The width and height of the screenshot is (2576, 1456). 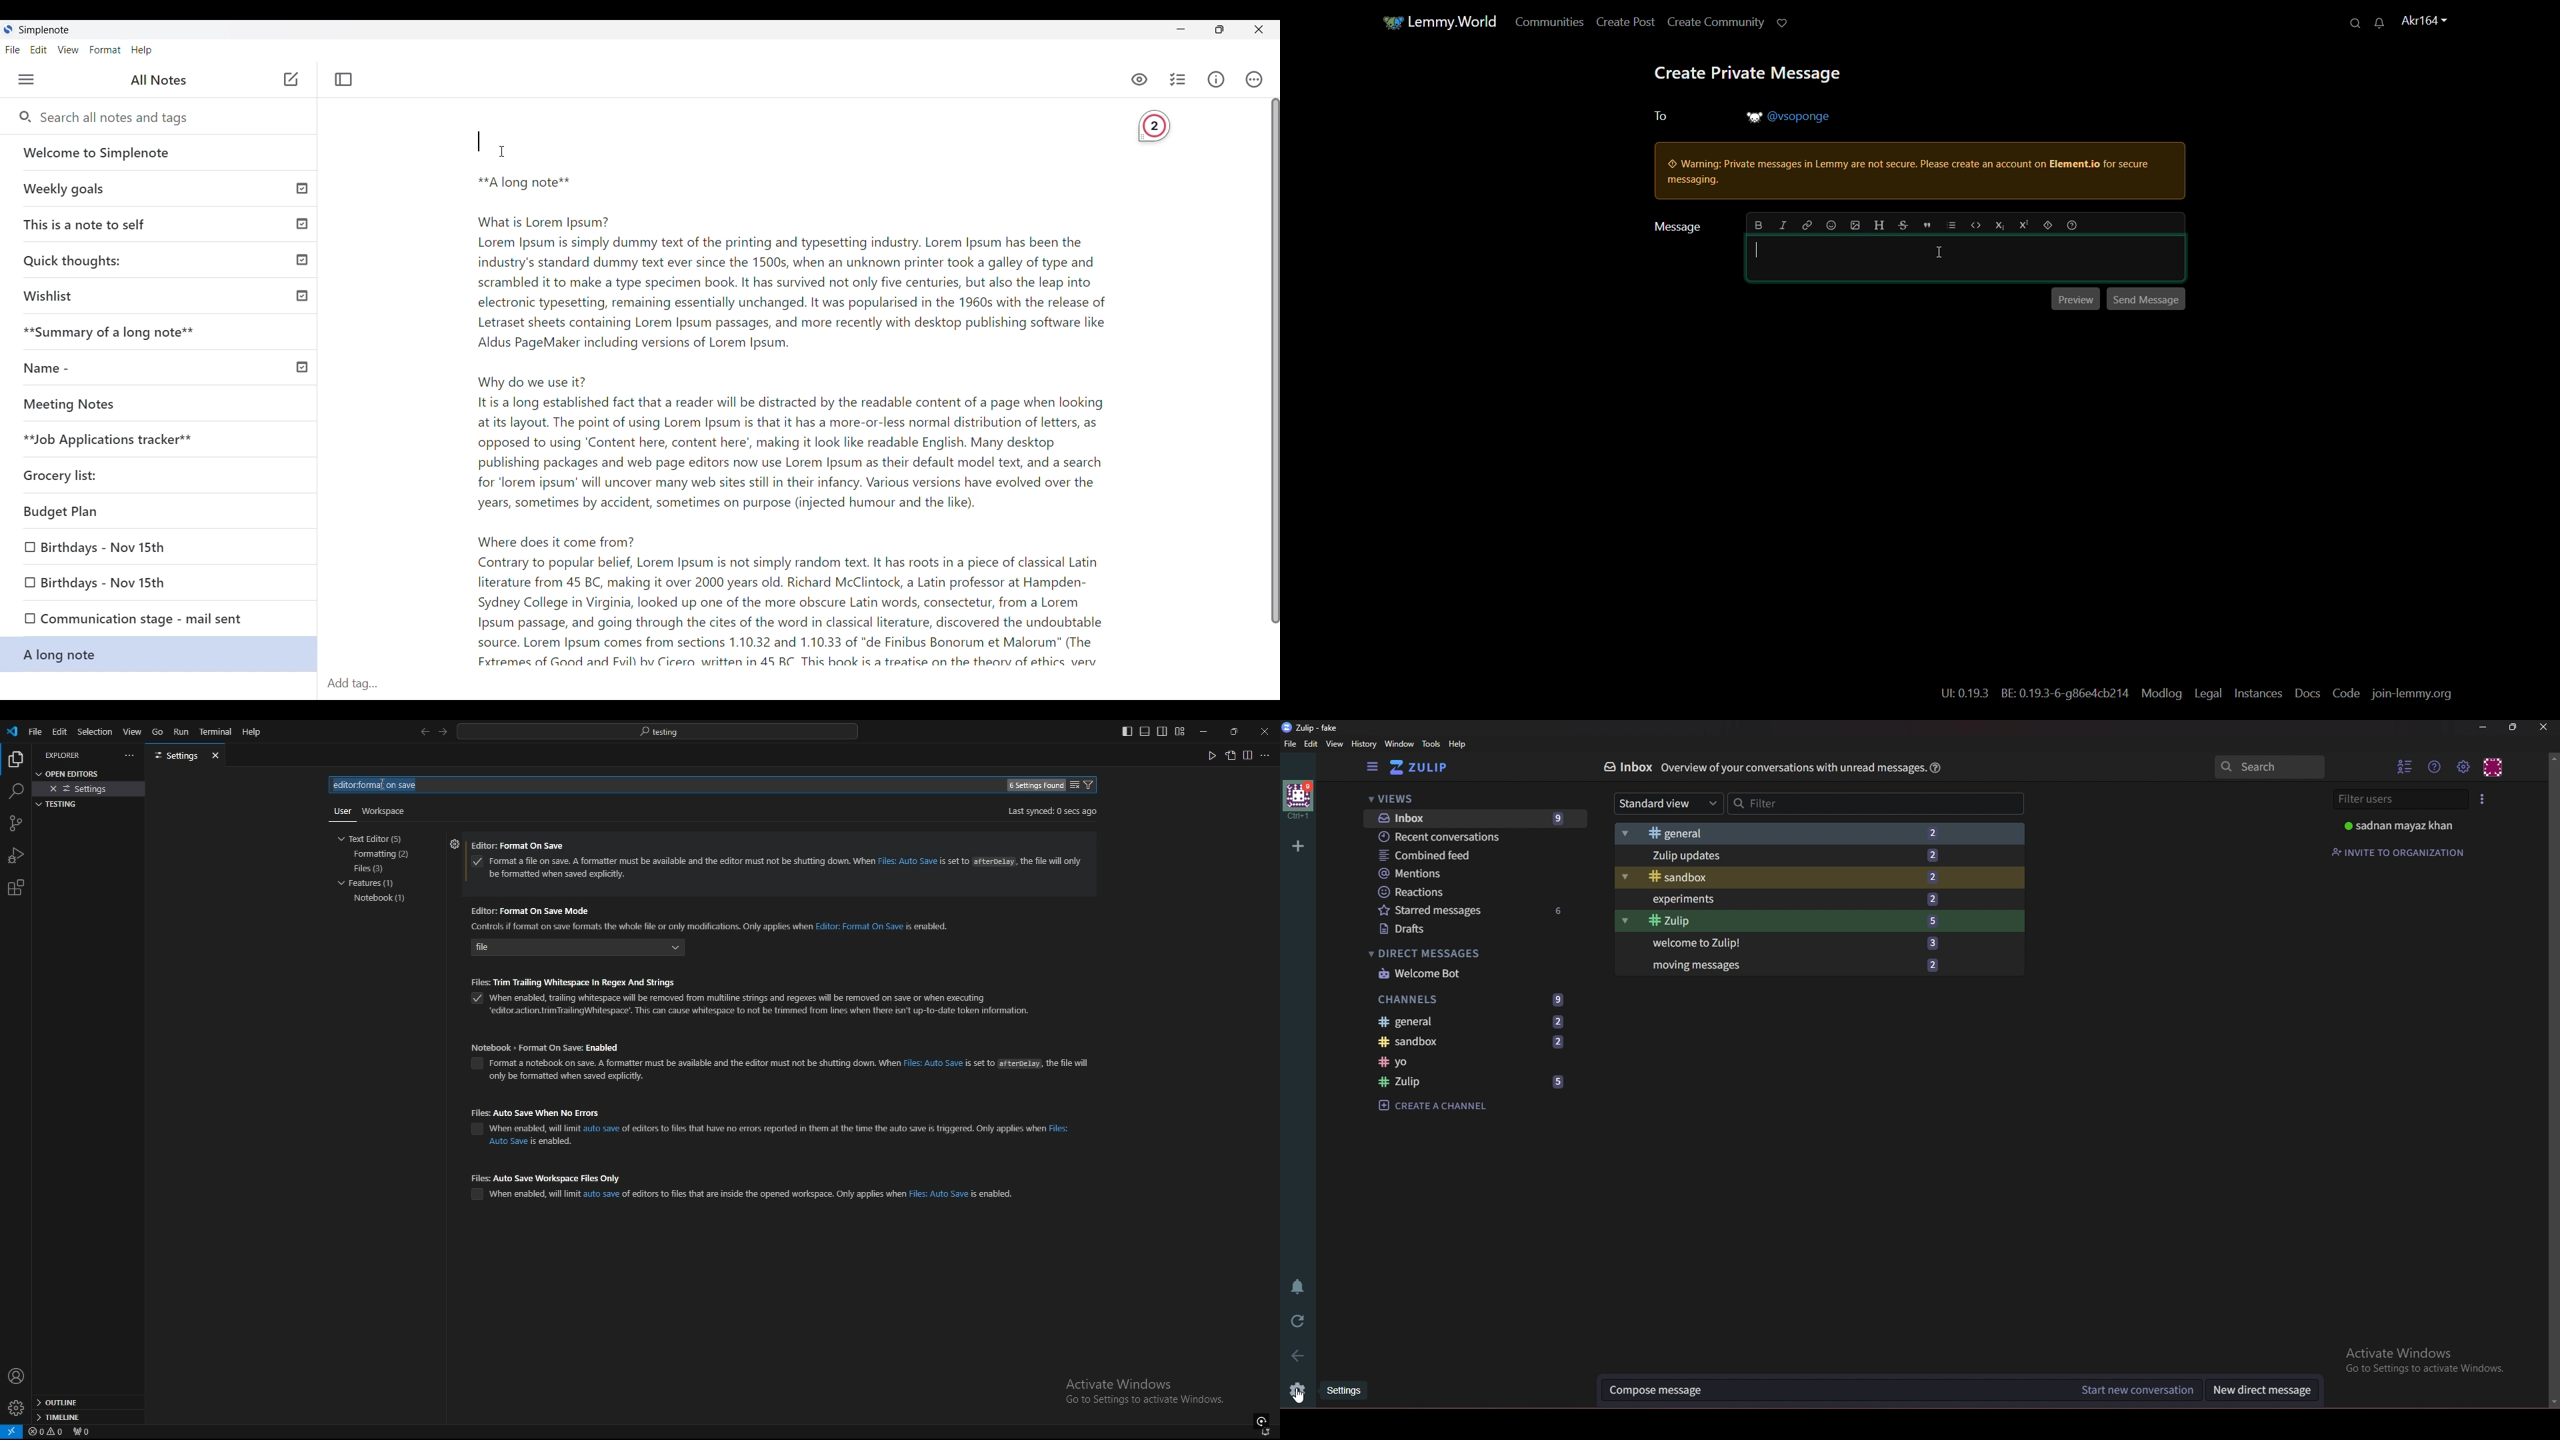 I want to click on , so click(x=338, y=815).